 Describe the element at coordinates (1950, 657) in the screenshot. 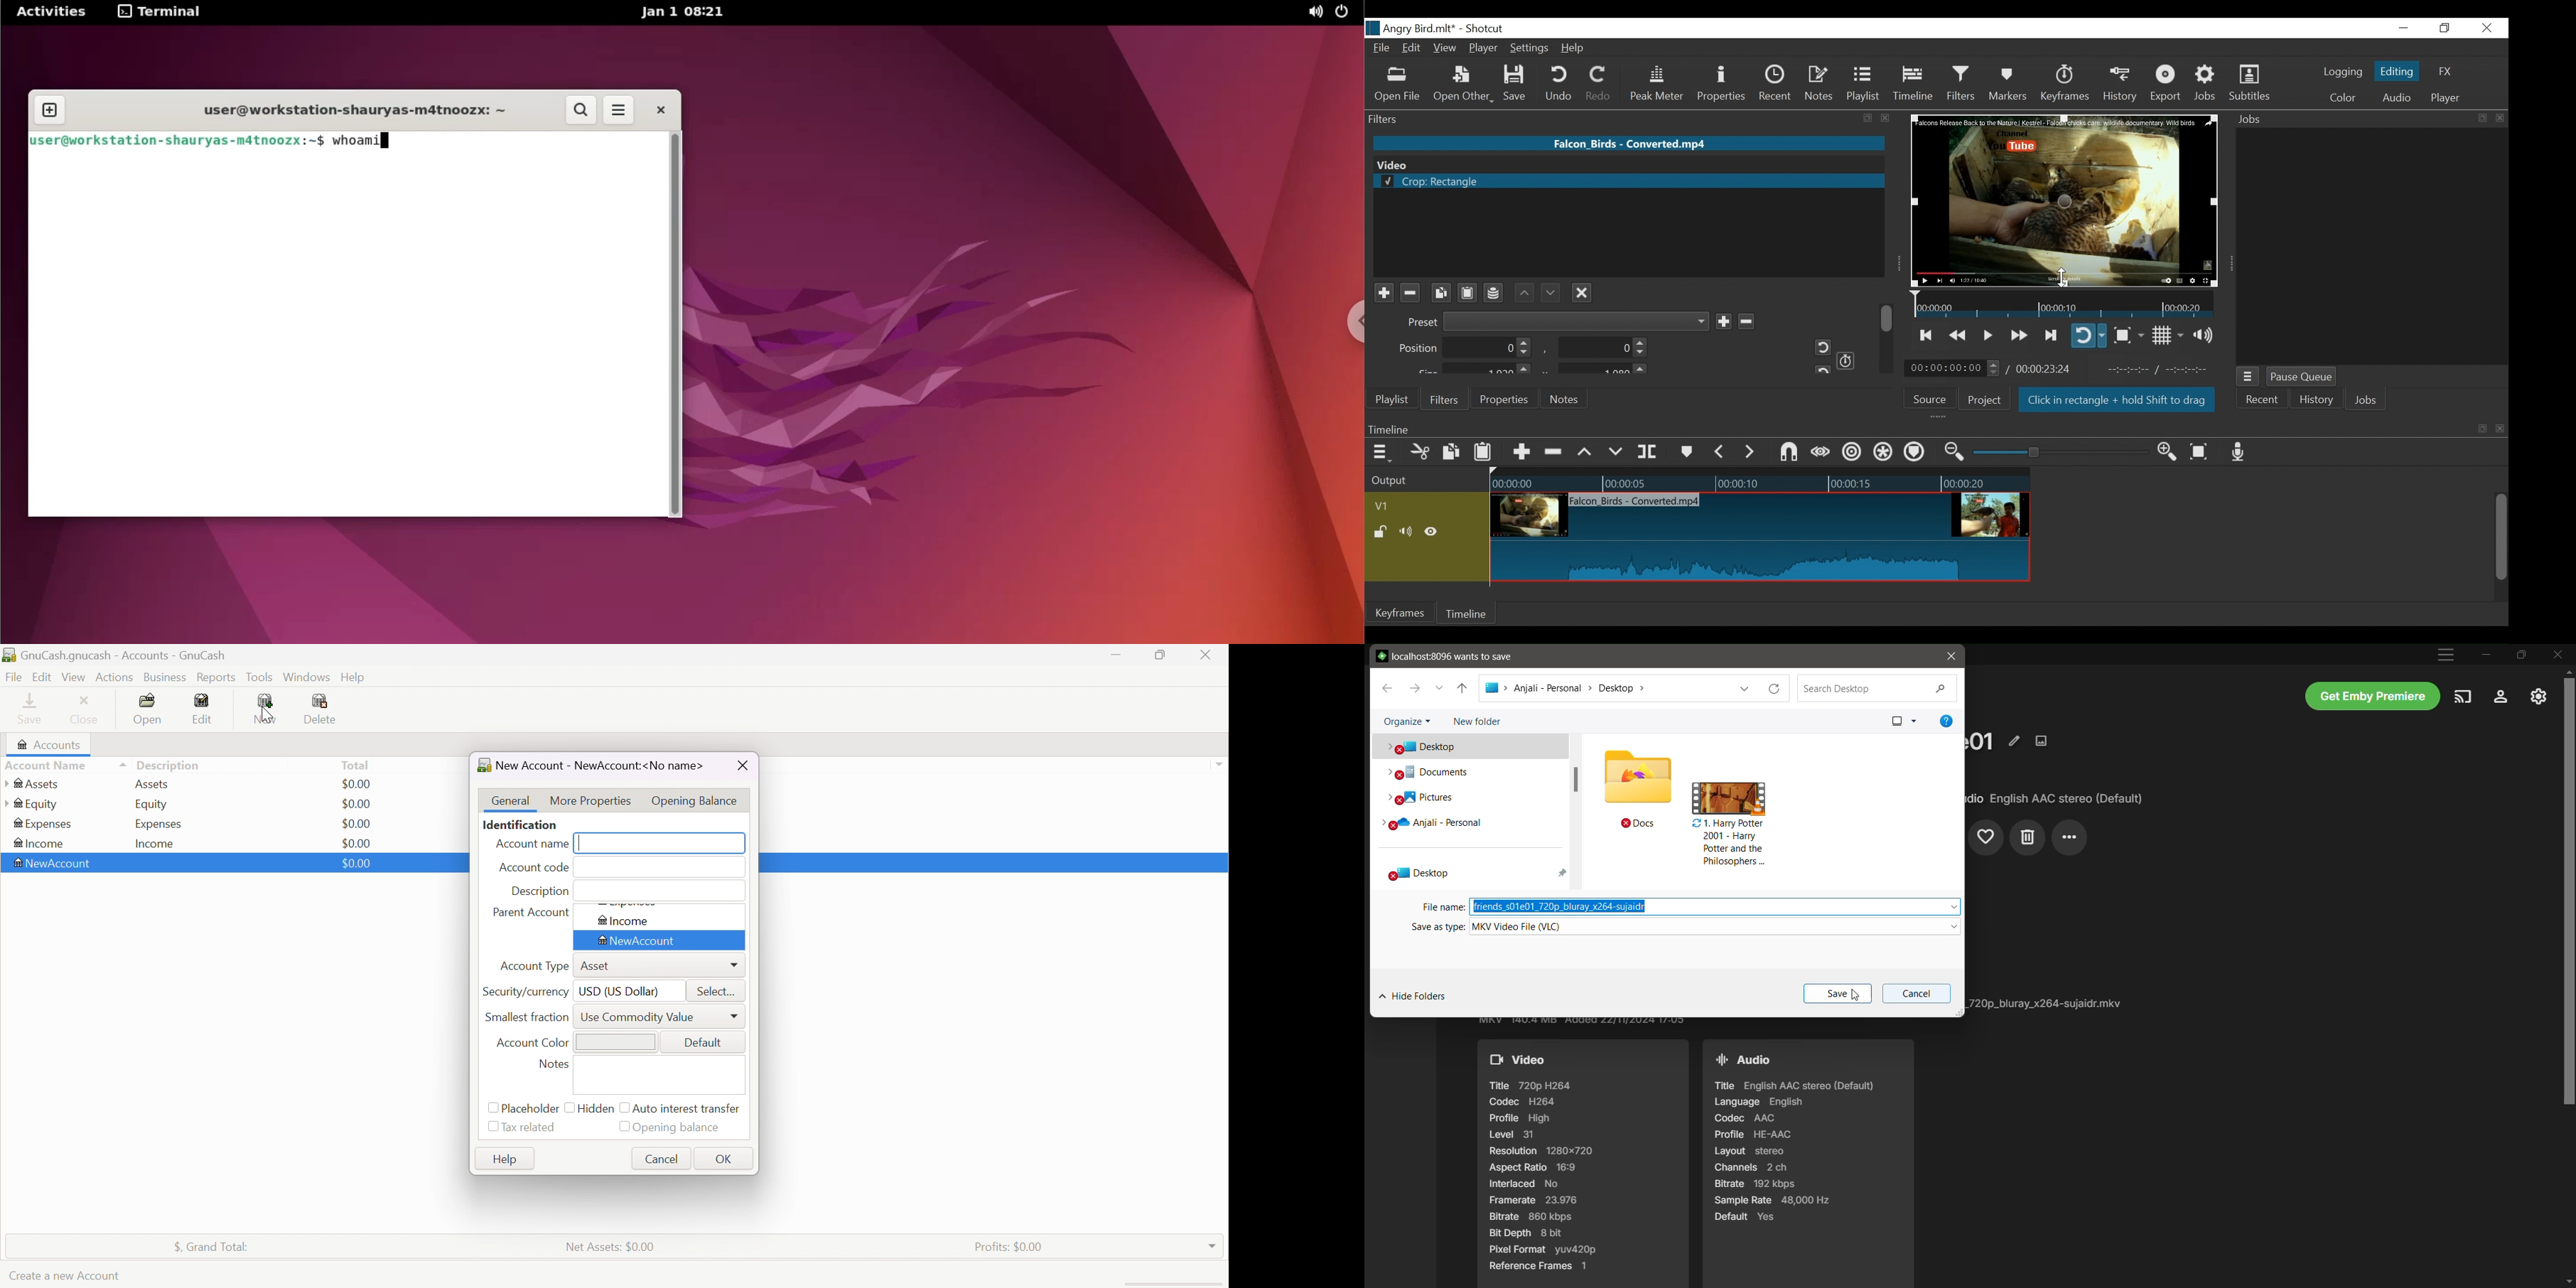

I see `Close` at that location.